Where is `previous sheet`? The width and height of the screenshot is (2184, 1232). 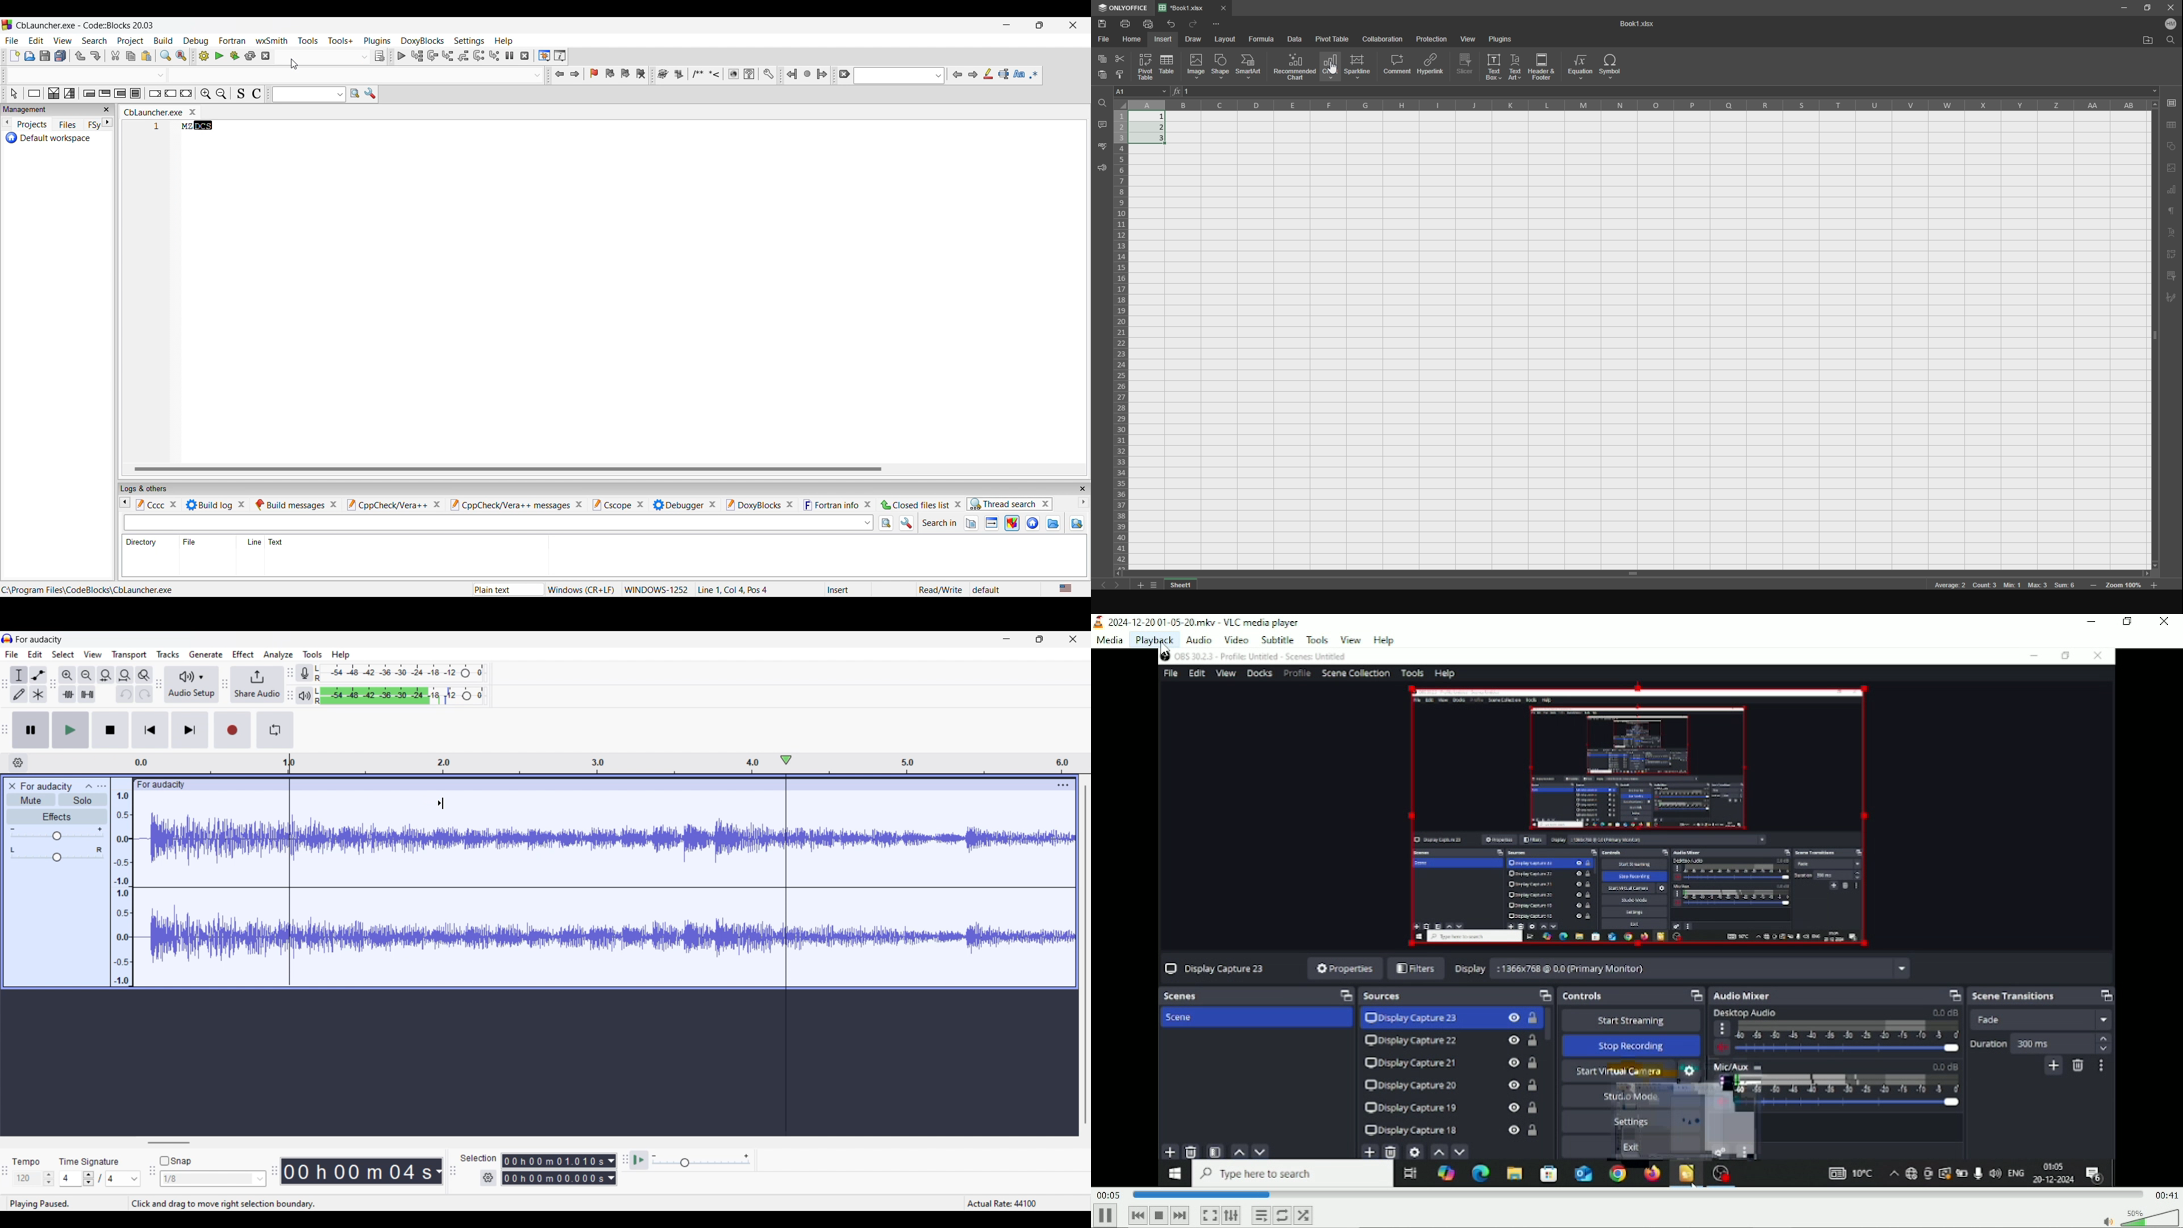
previous sheet is located at coordinates (1109, 587).